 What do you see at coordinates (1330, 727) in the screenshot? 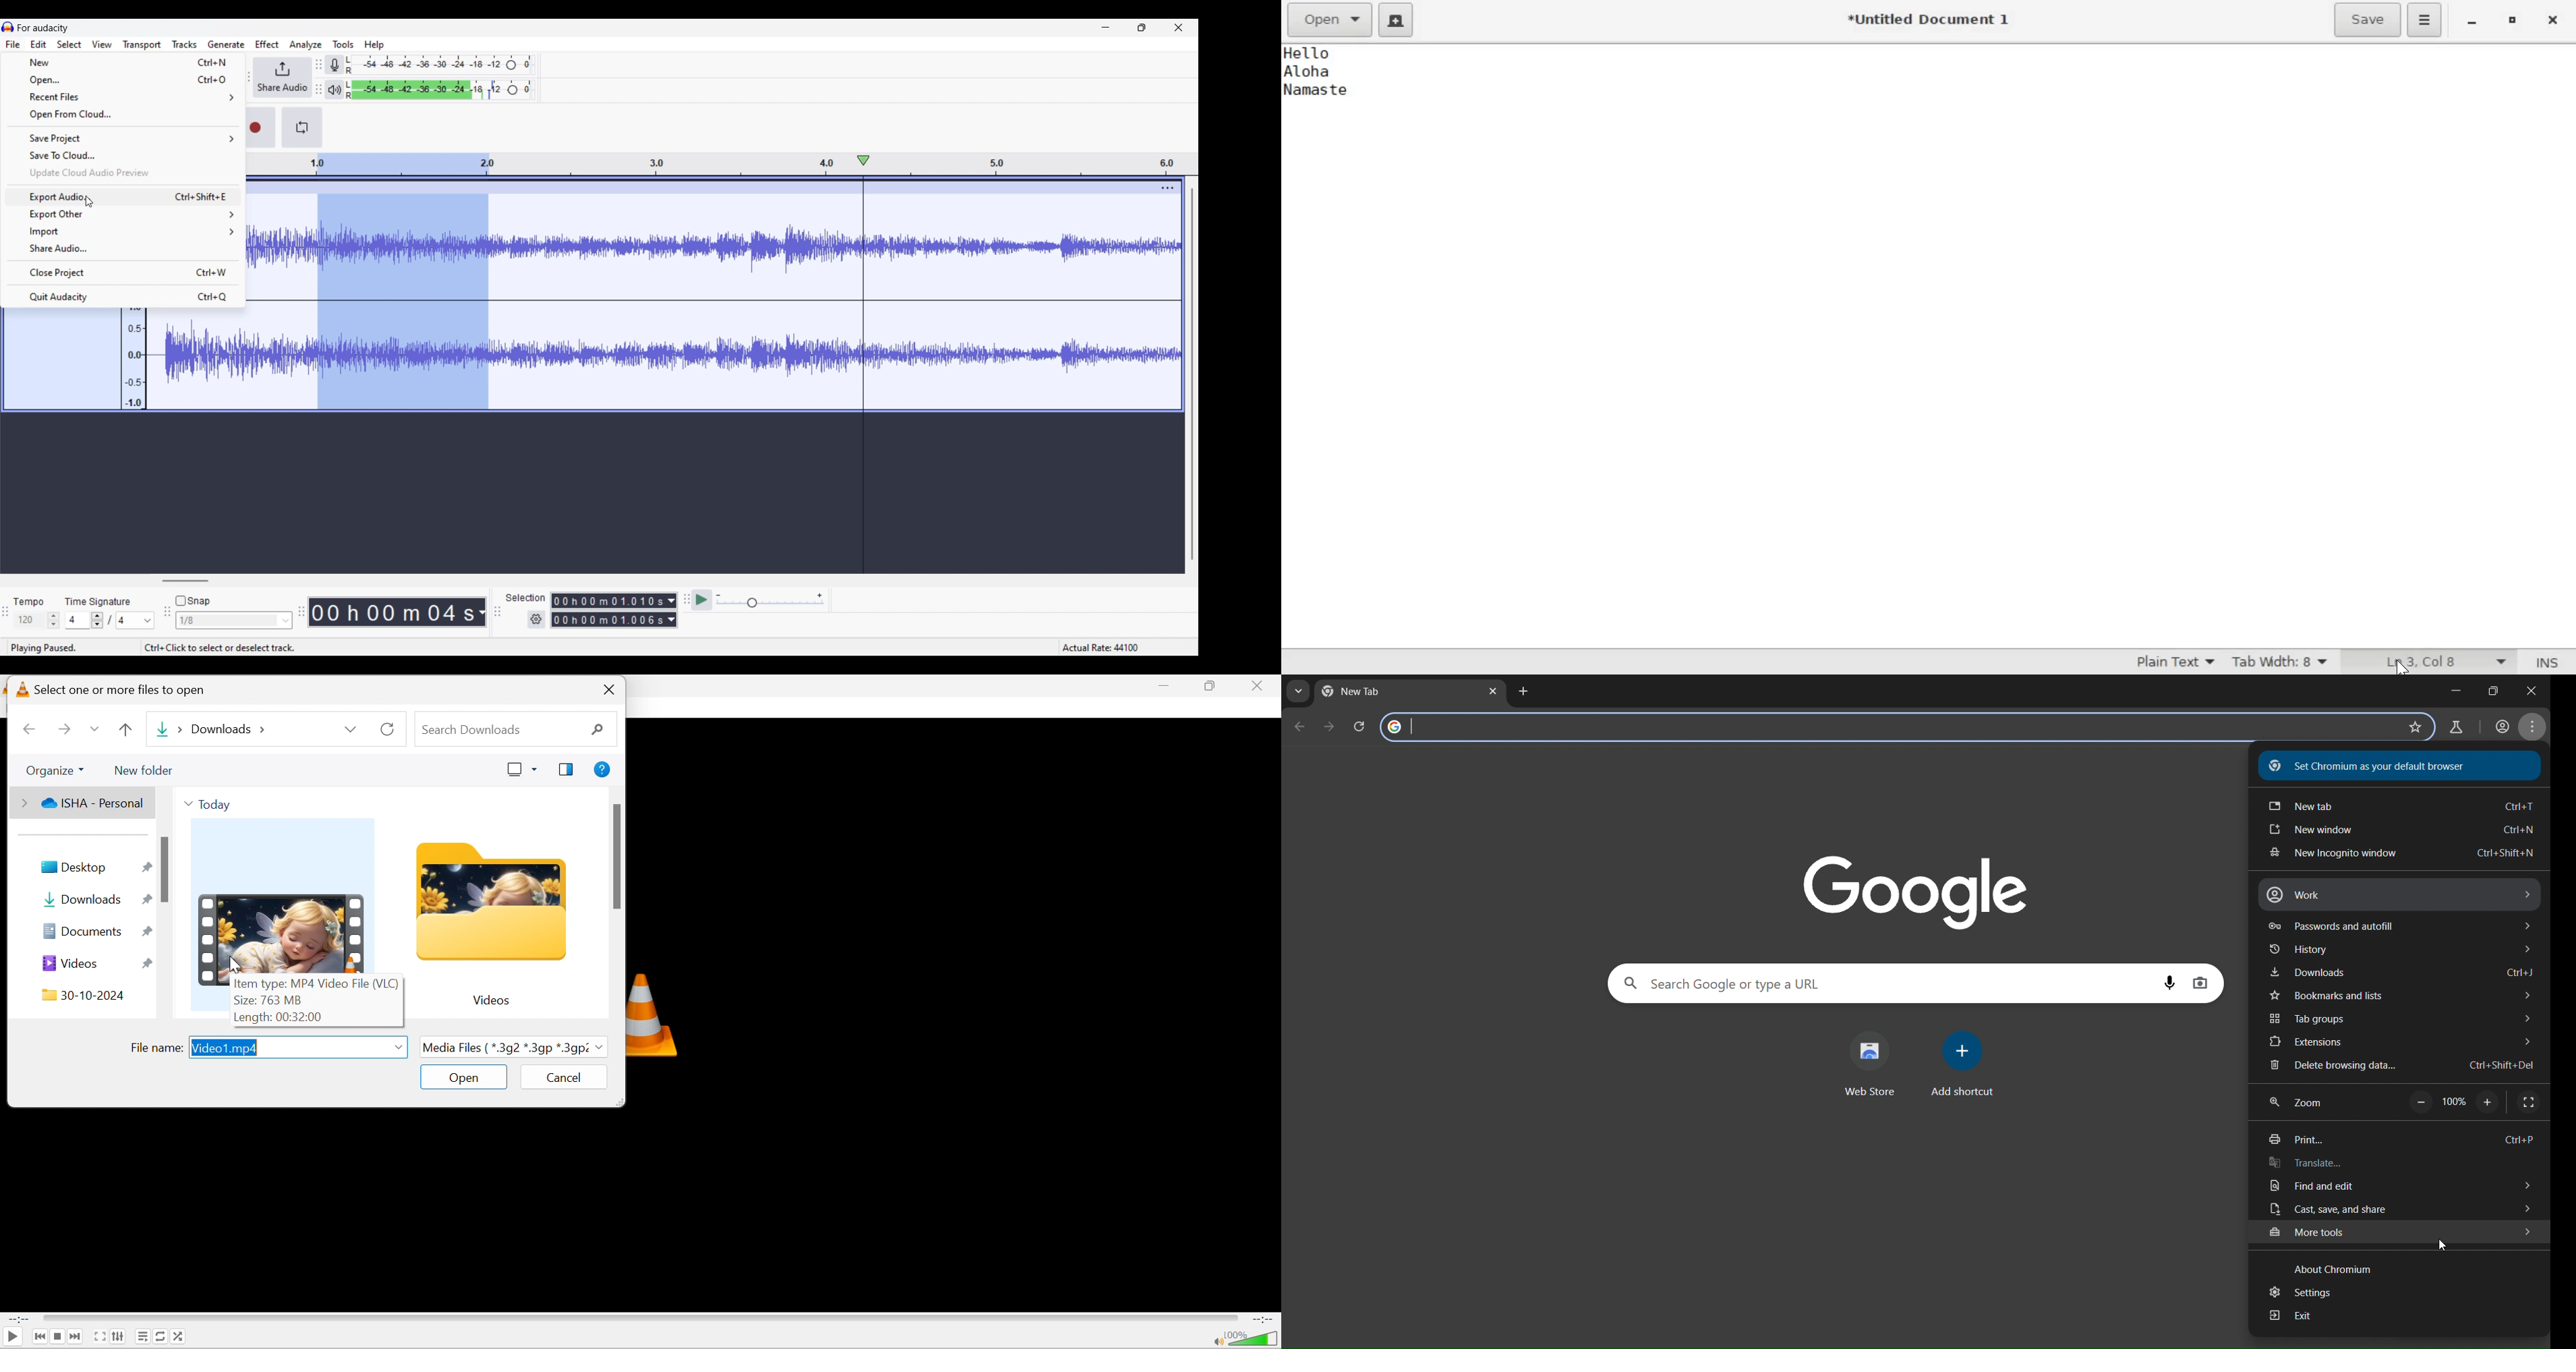
I see `go forward one page` at bounding box center [1330, 727].